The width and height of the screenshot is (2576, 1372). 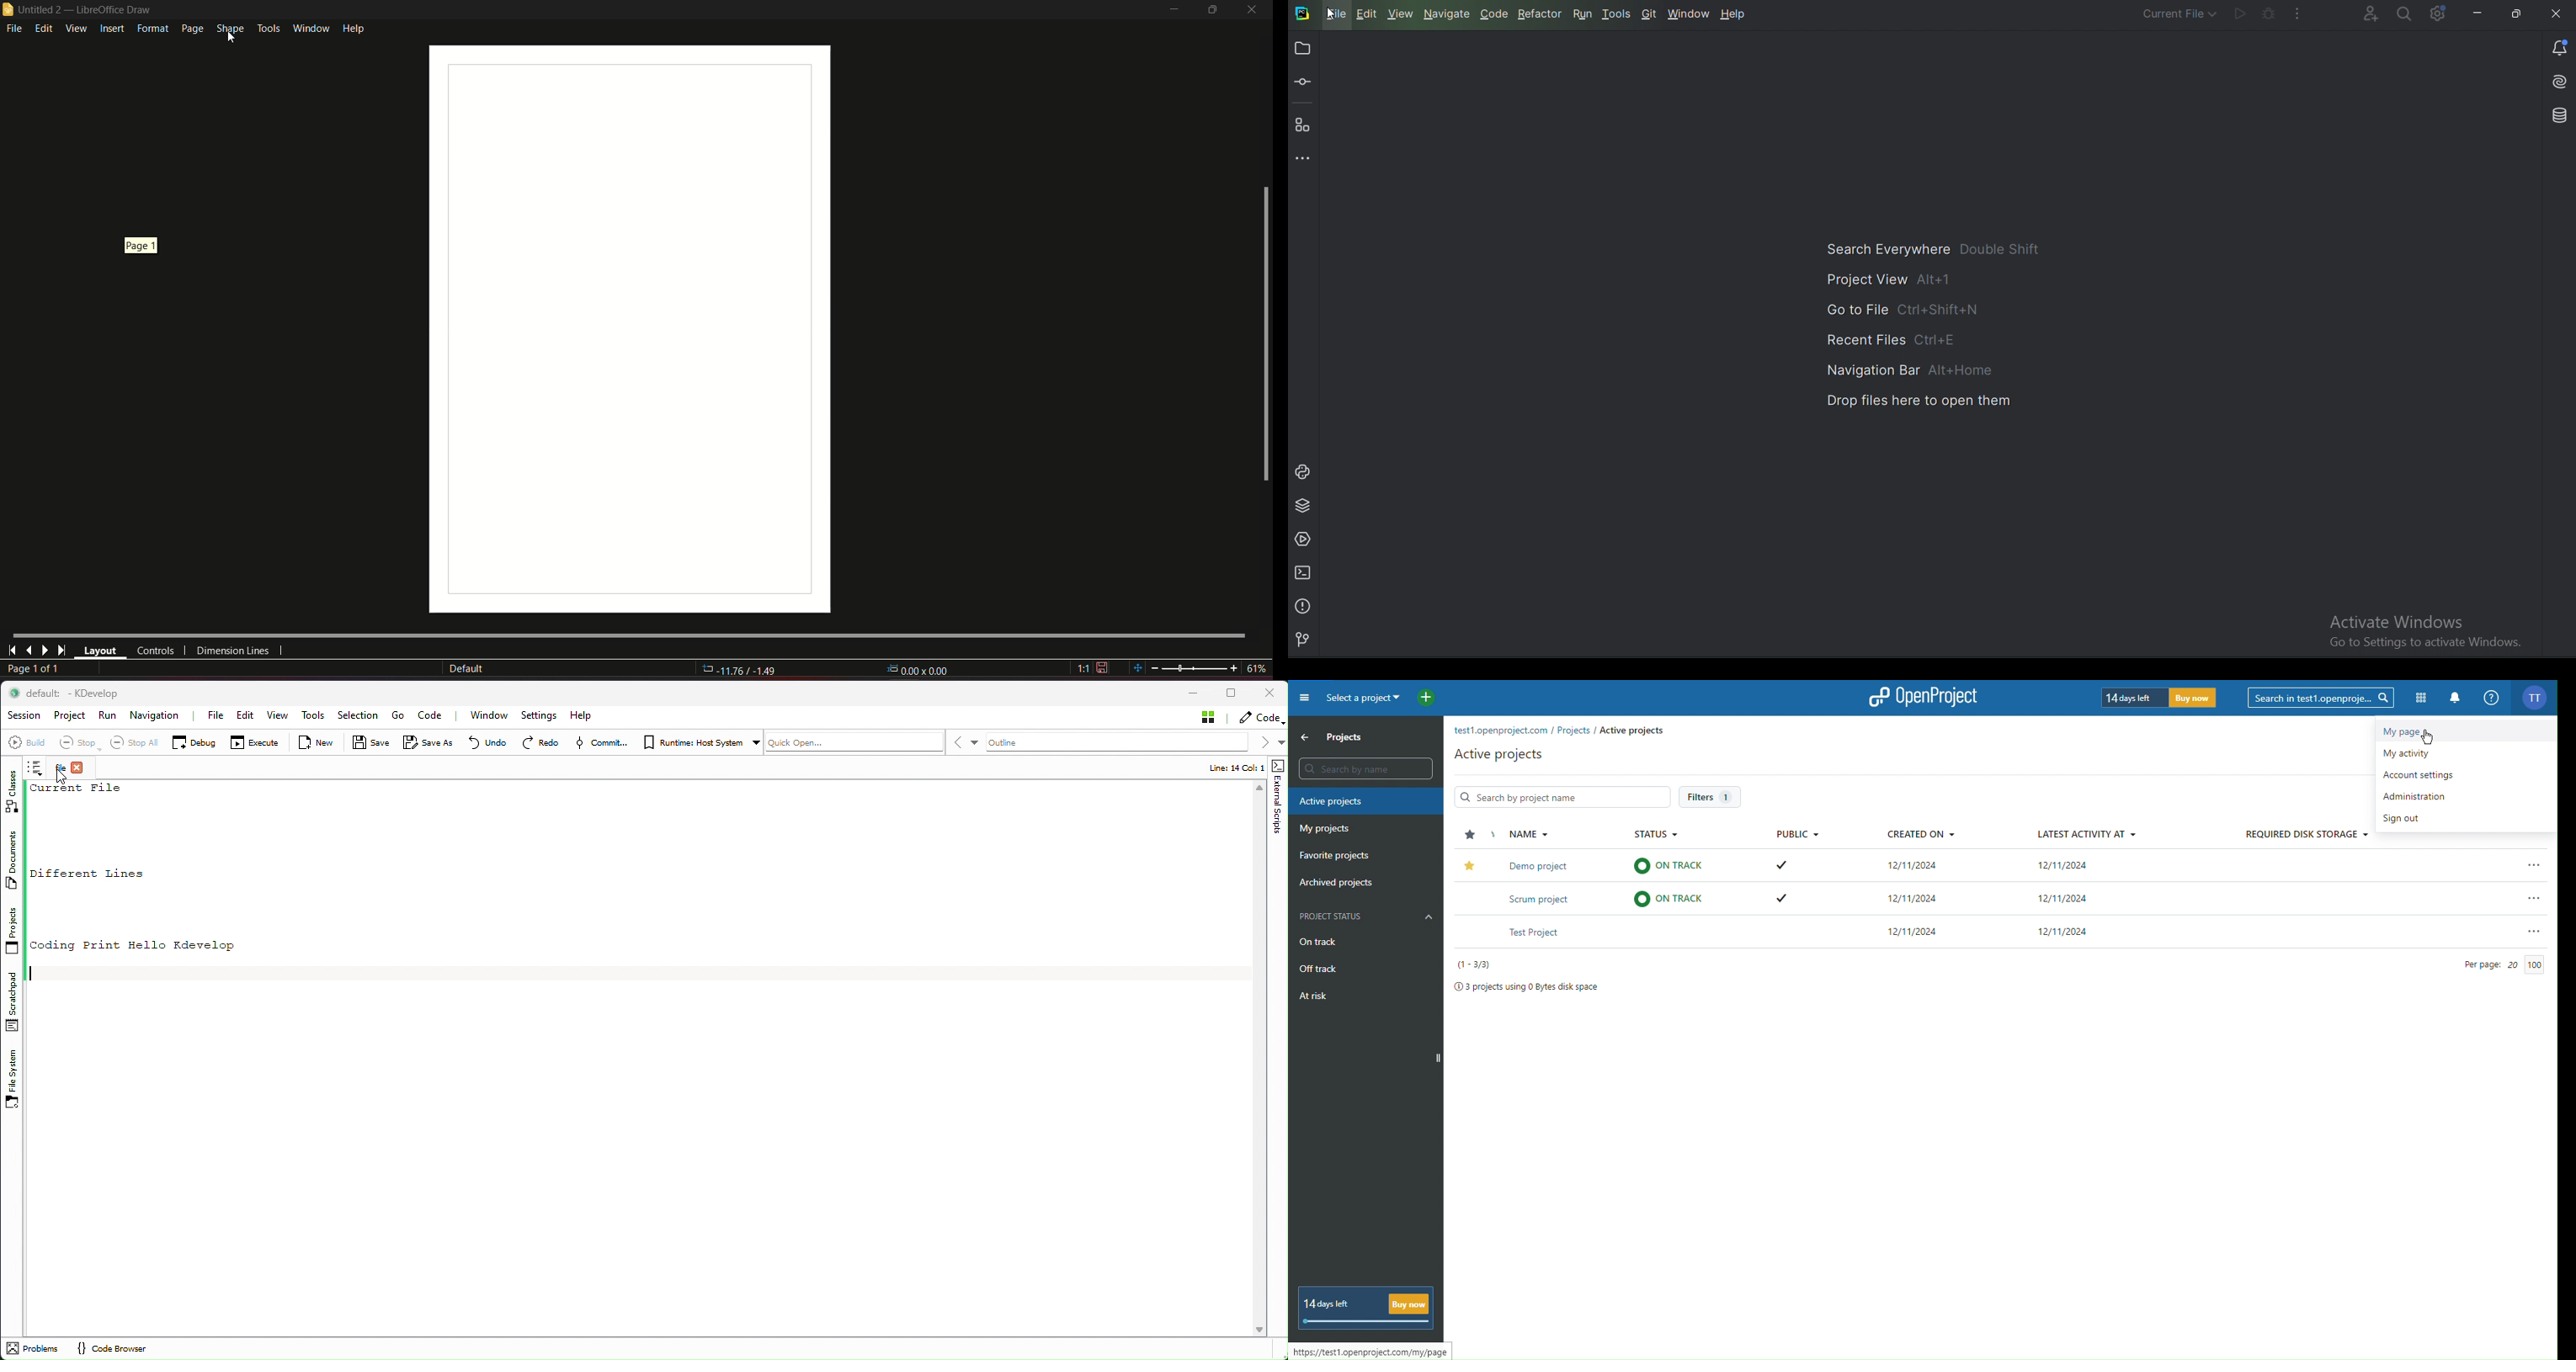 What do you see at coordinates (2419, 772) in the screenshot?
I see `Account settings` at bounding box center [2419, 772].